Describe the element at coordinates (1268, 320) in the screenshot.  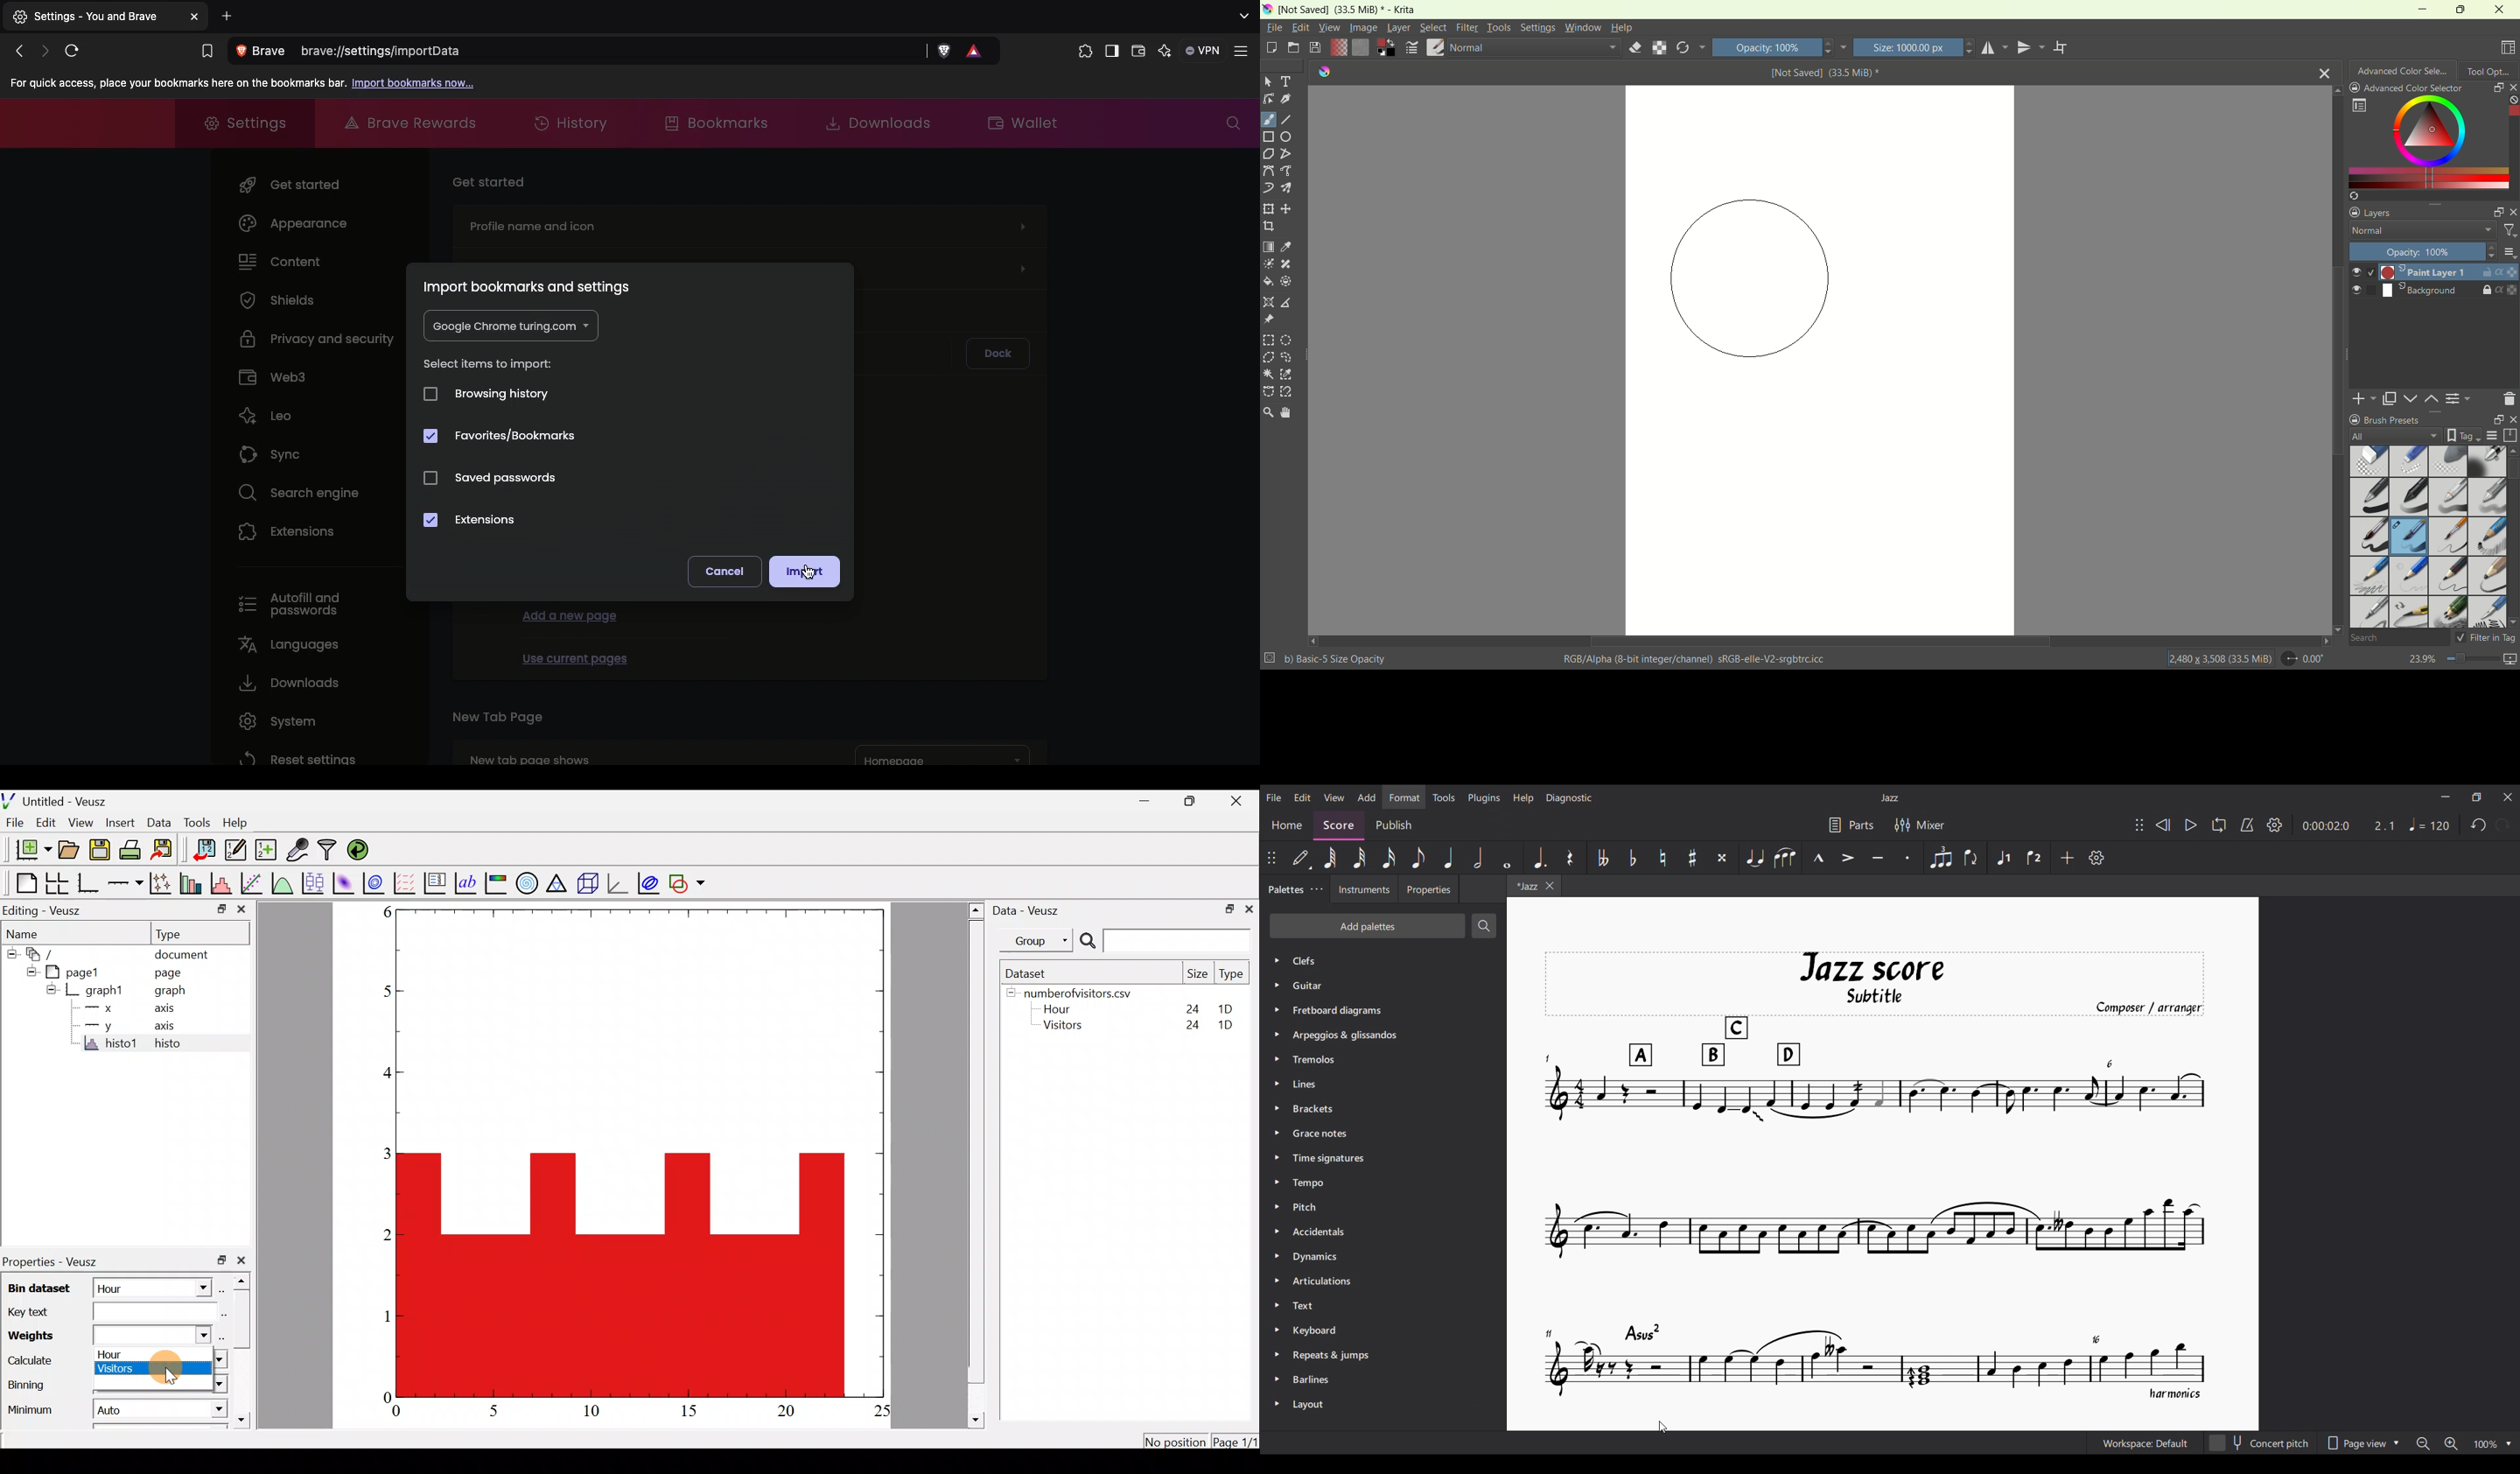
I see `reference images` at that location.